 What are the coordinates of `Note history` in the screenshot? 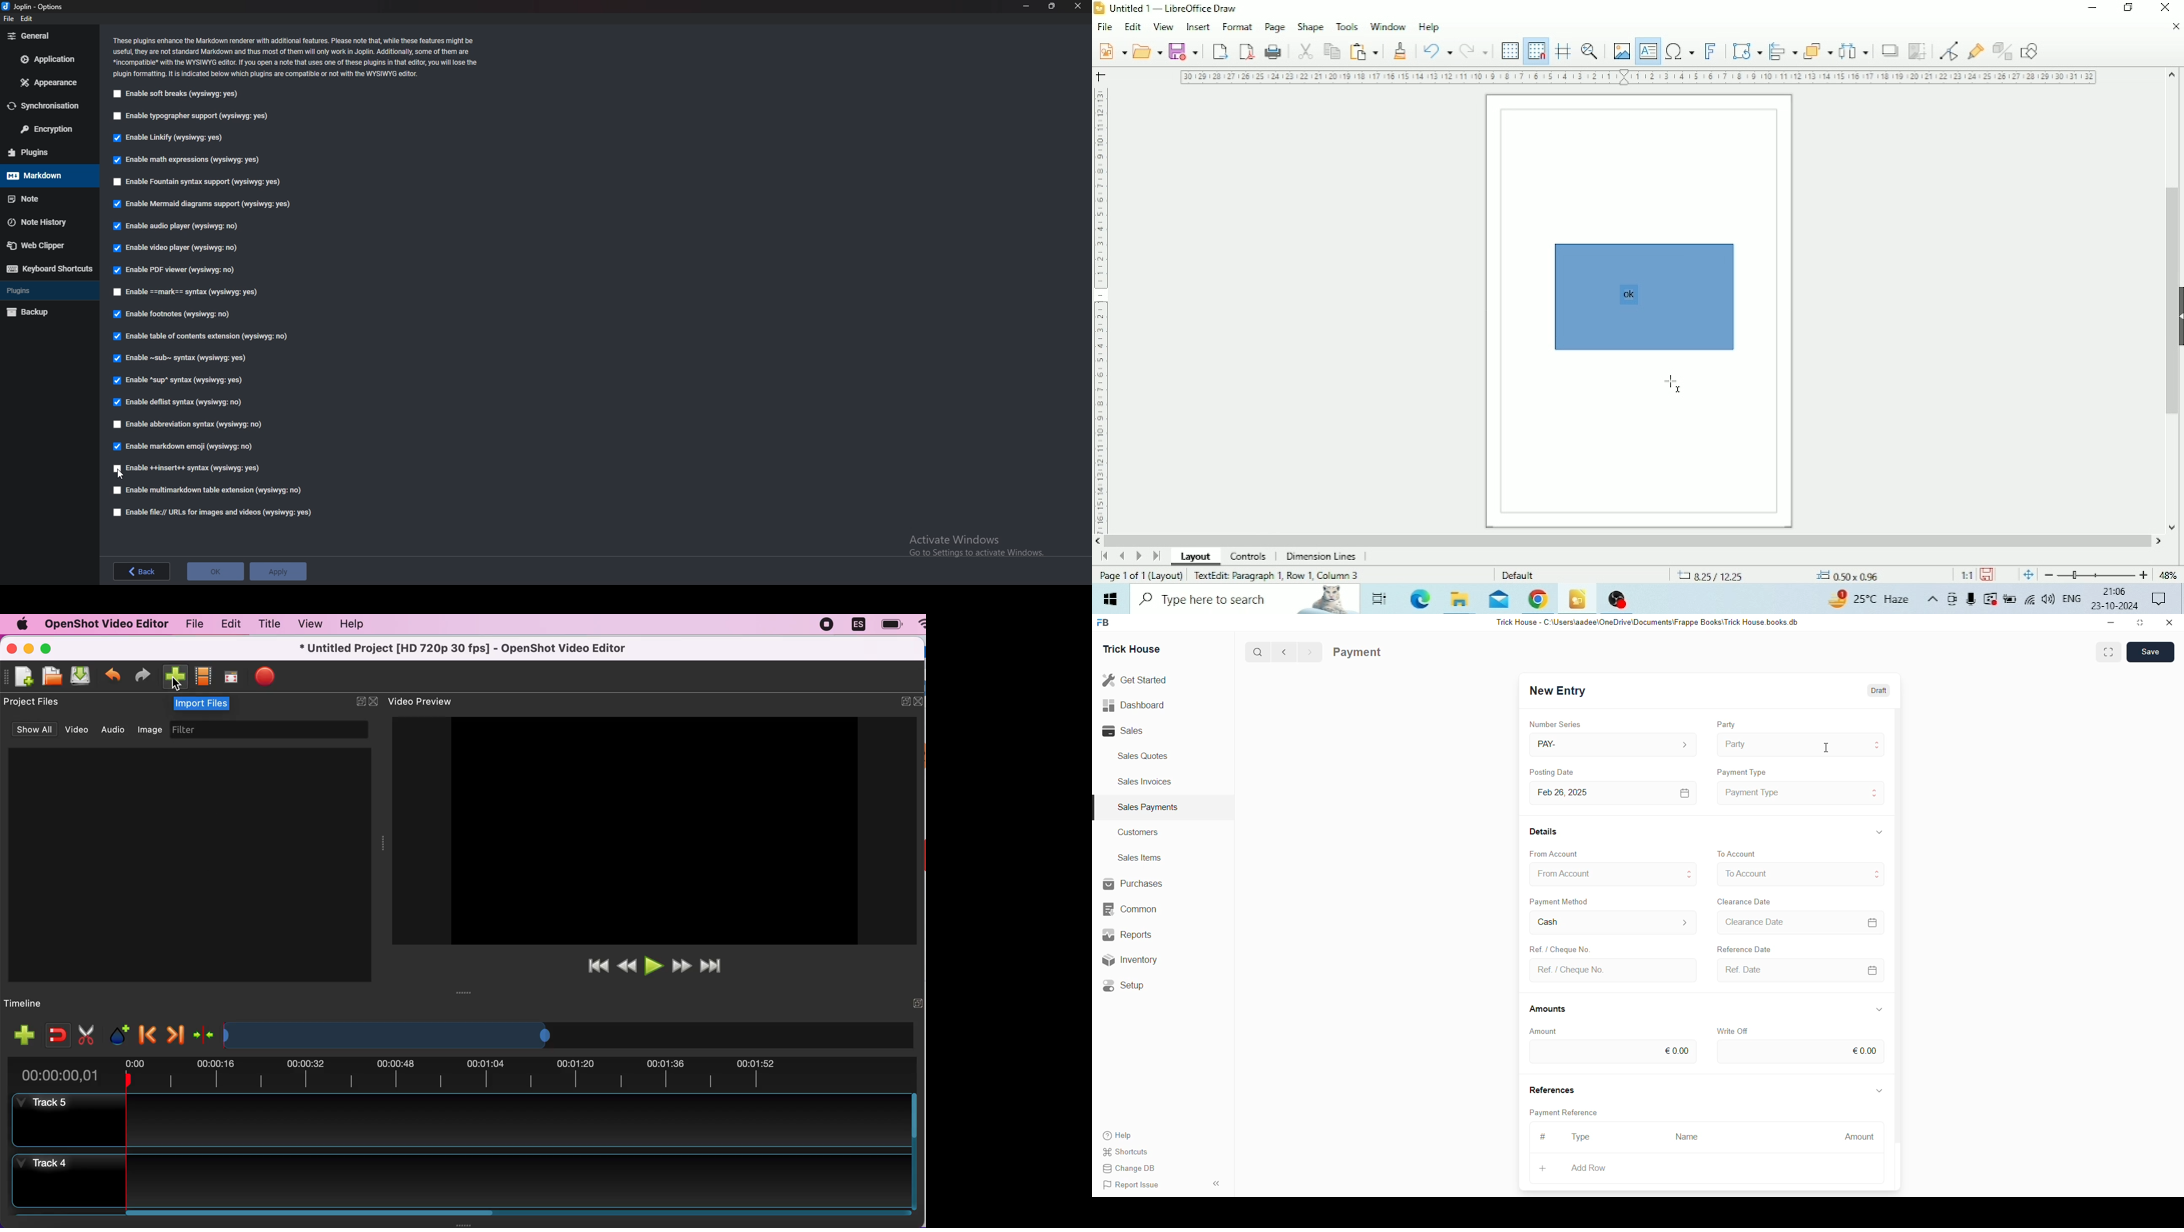 It's located at (47, 222).